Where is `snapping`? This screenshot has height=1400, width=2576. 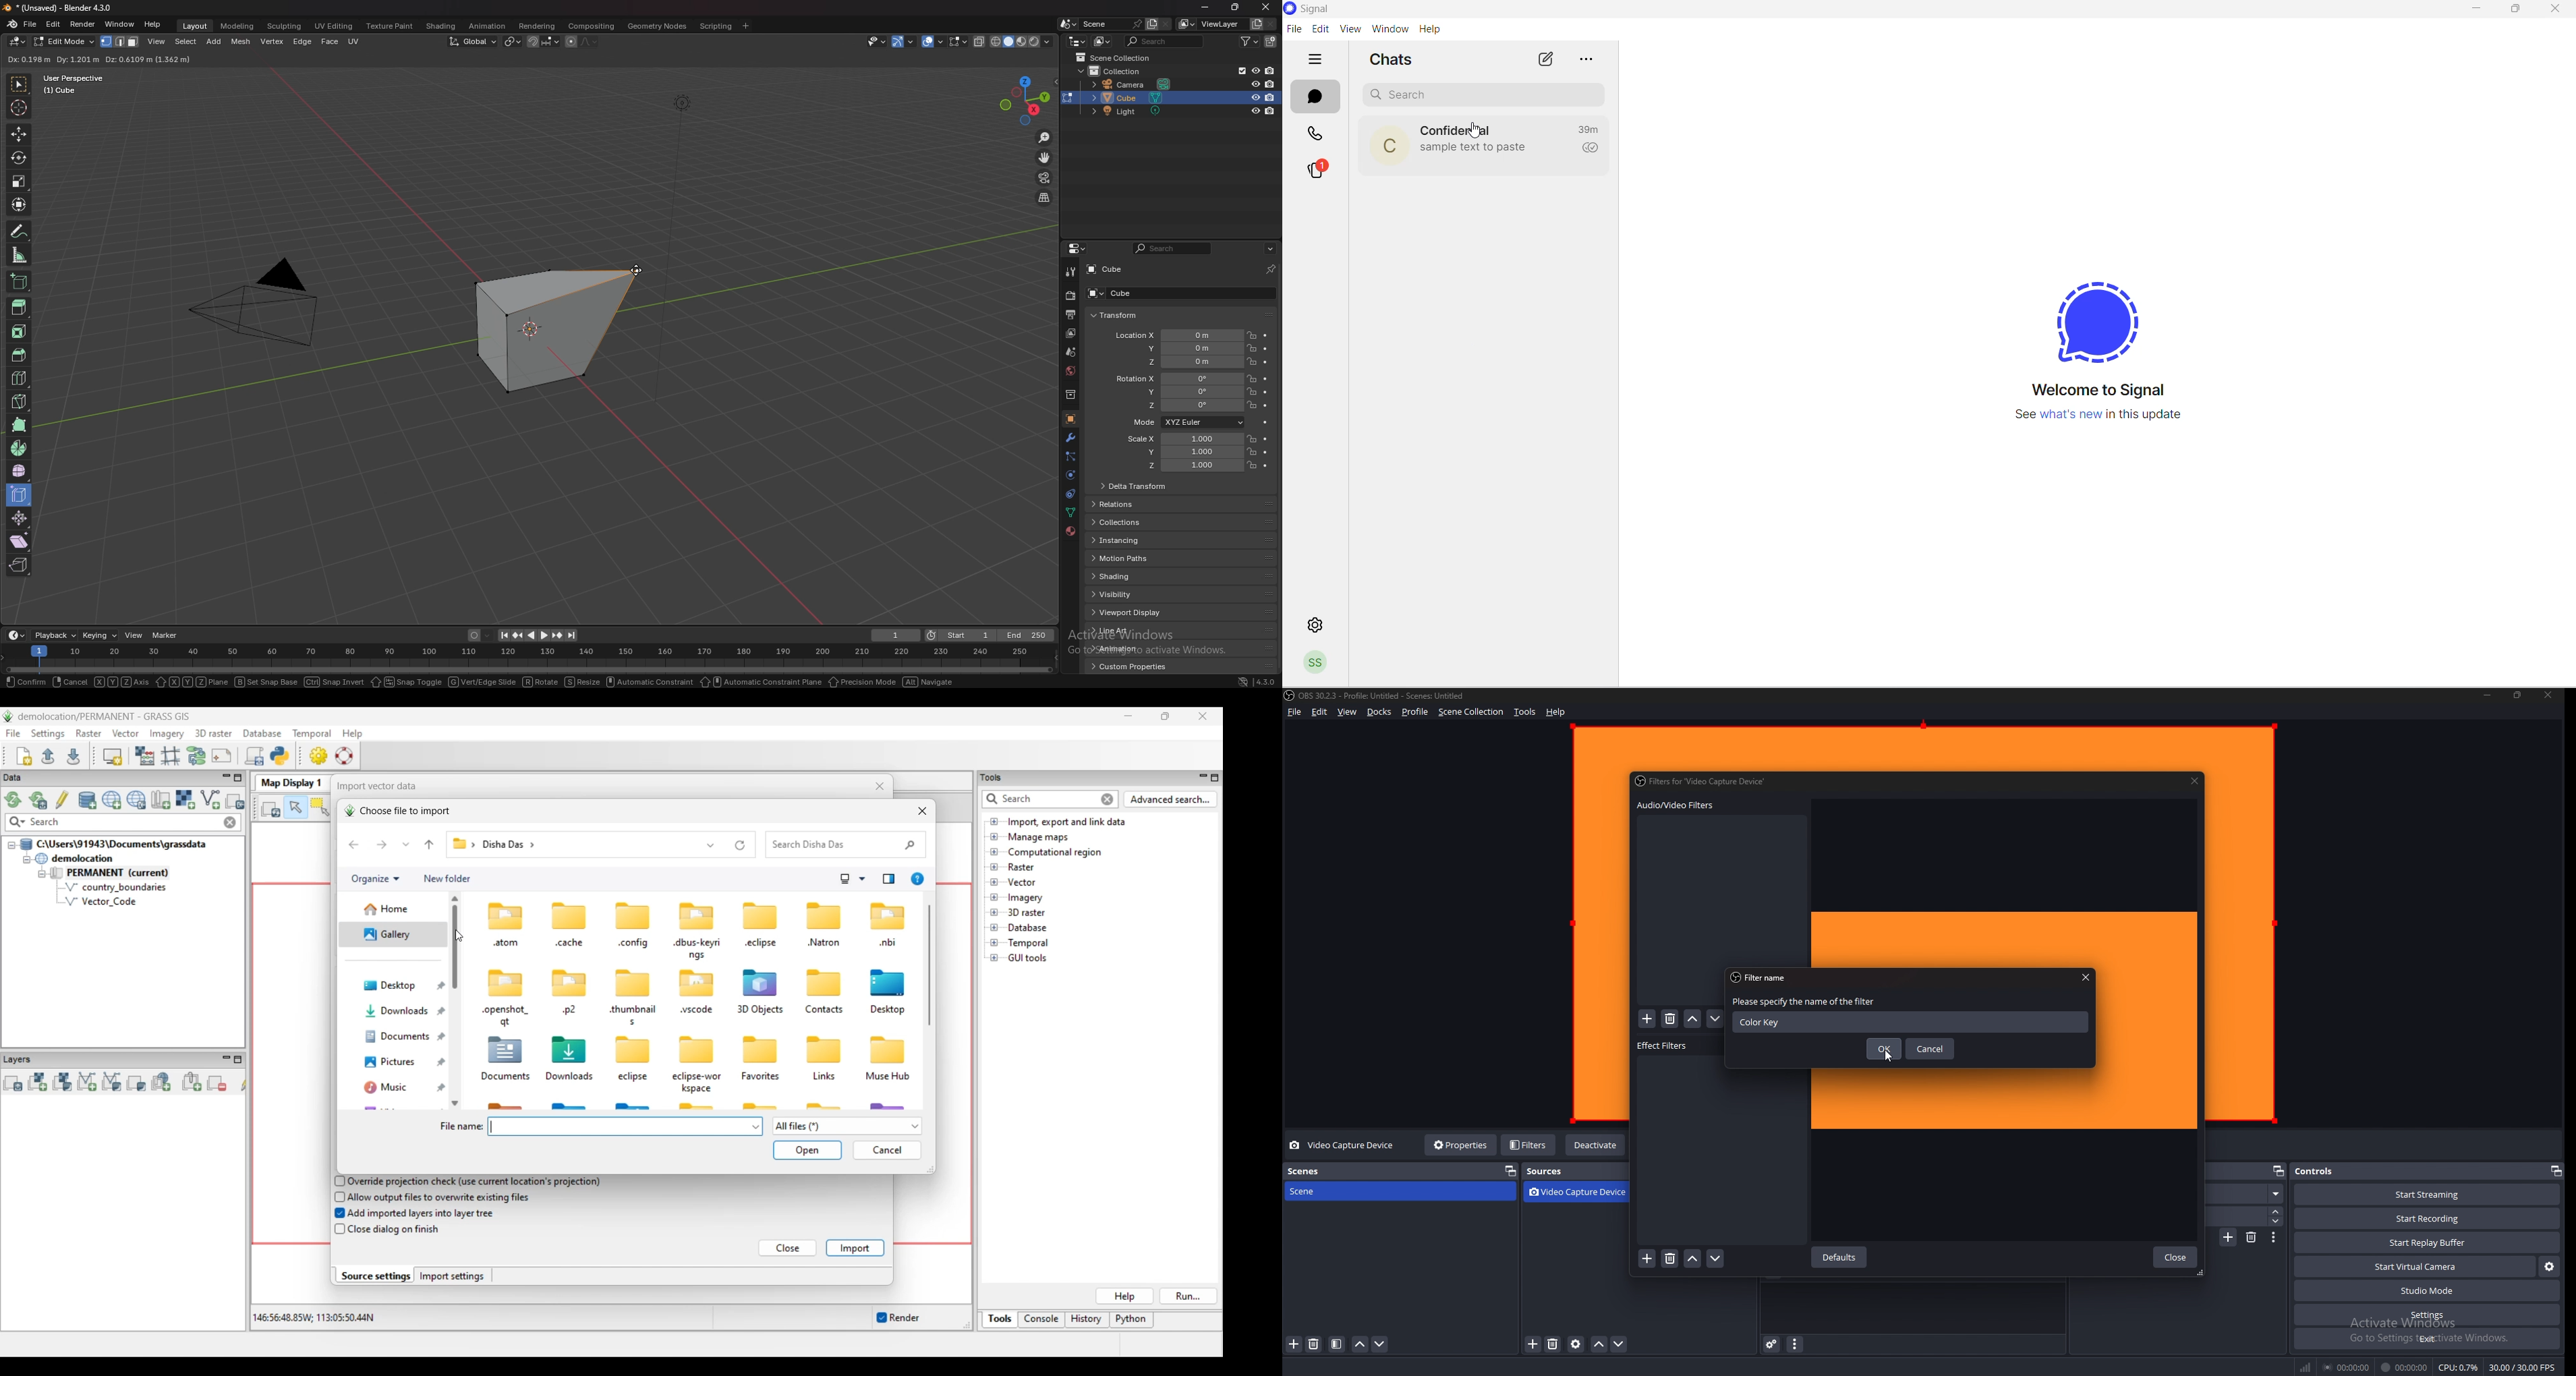
snapping is located at coordinates (544, 41).